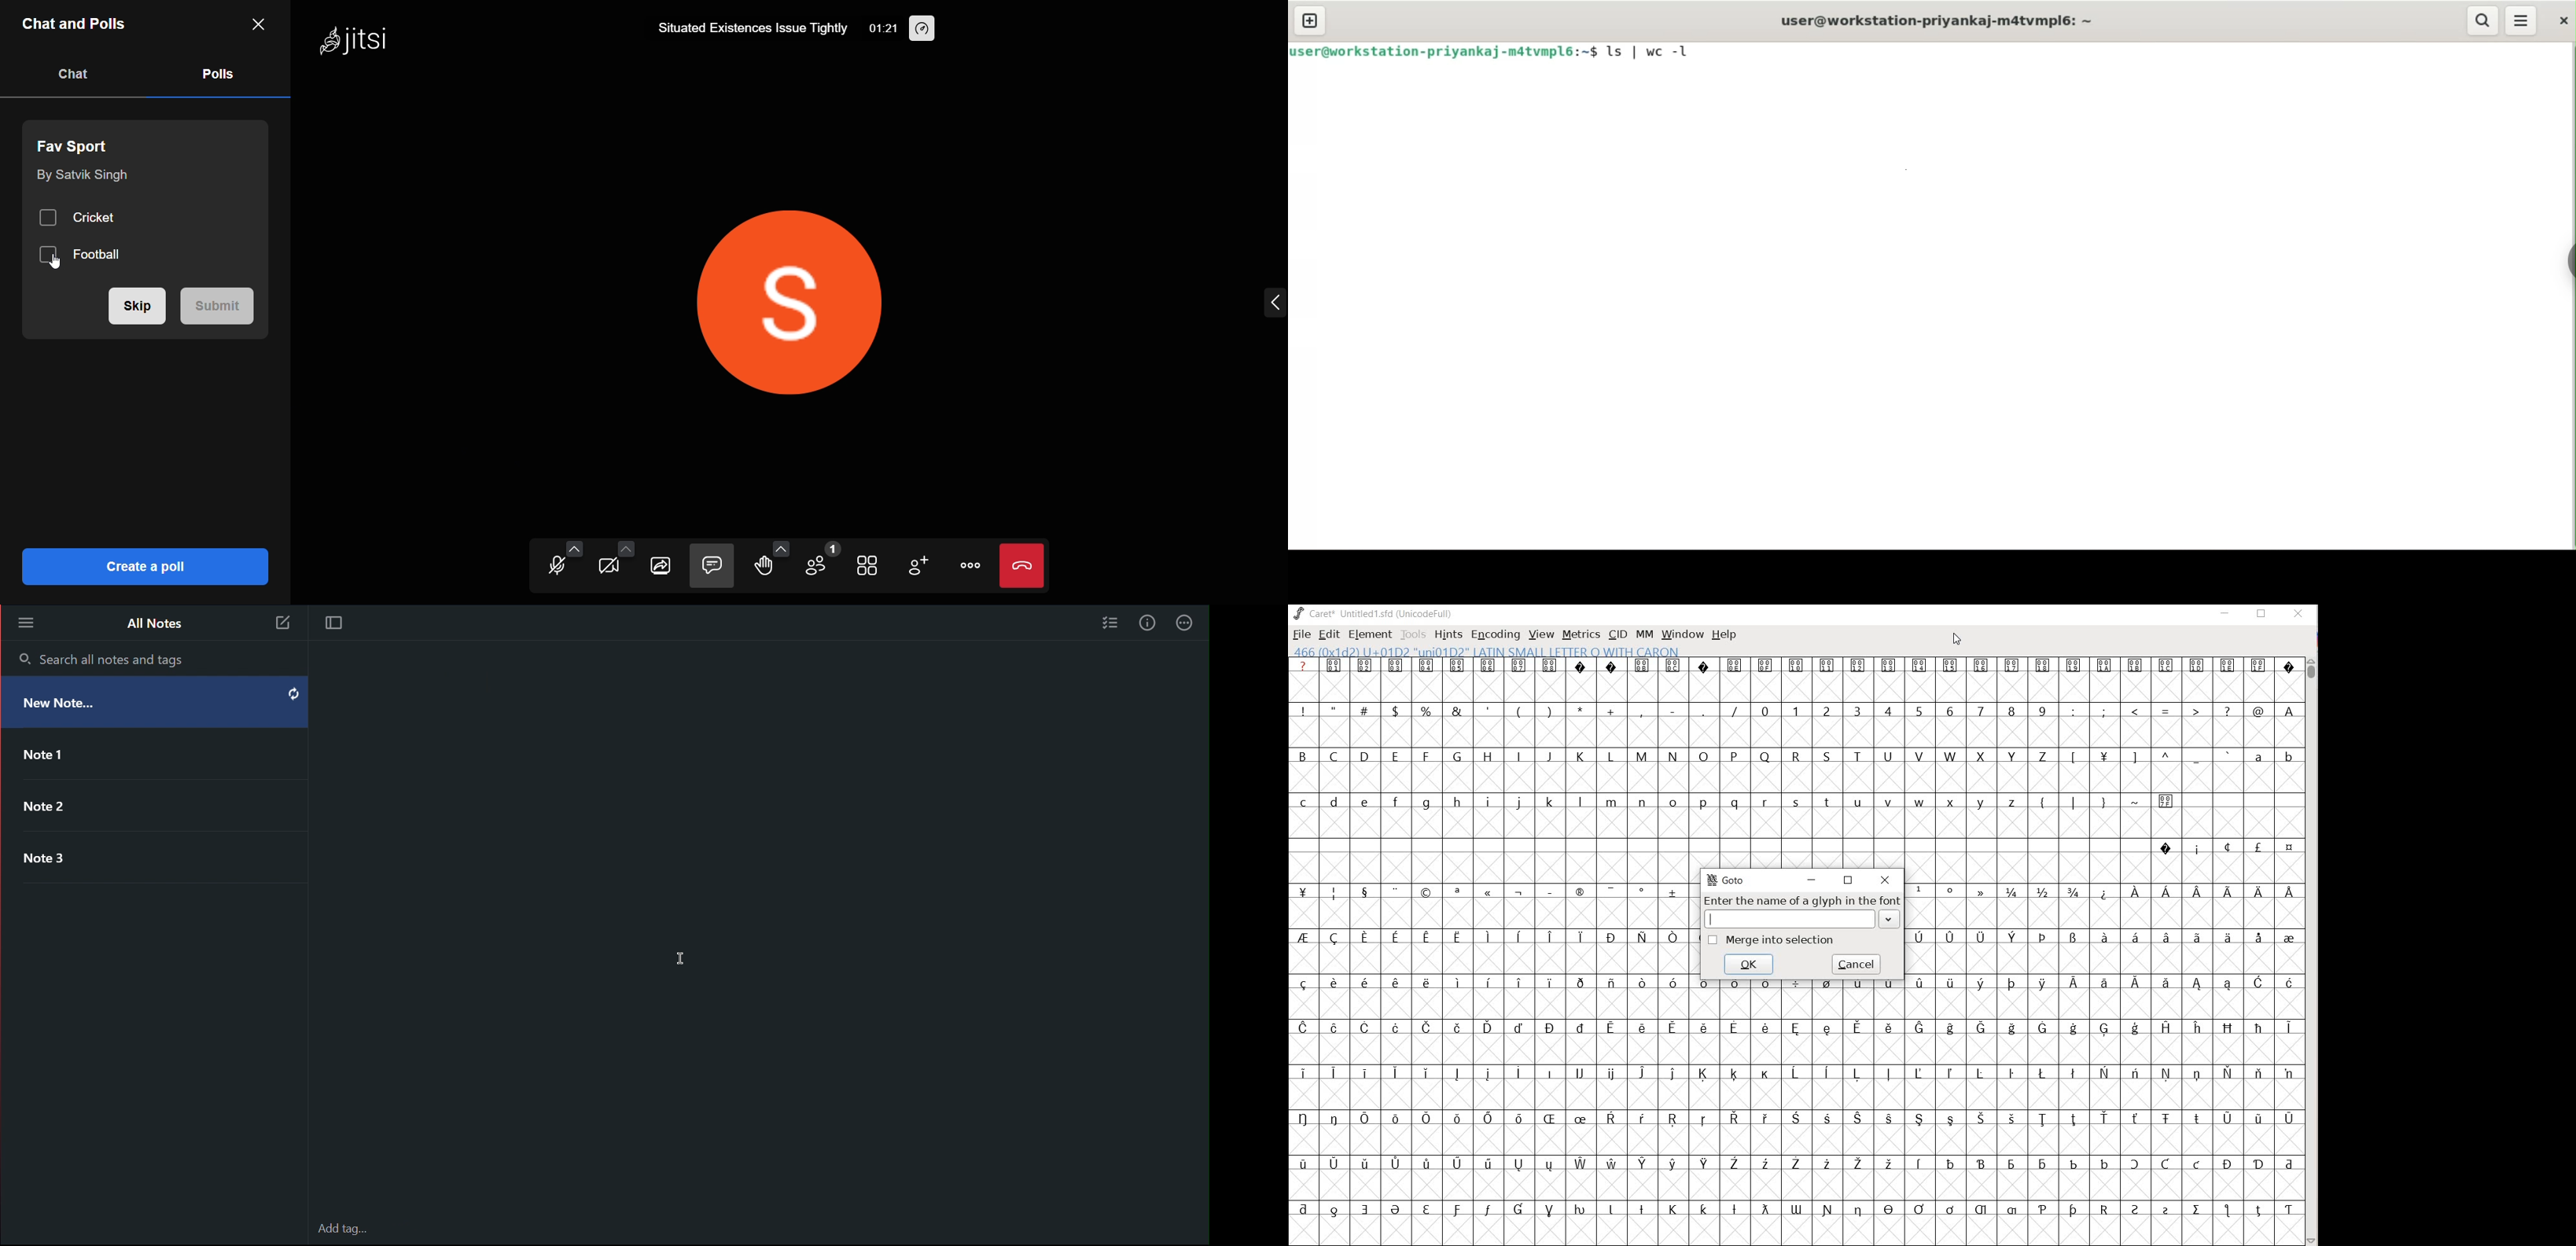 The width and height of the screenshot is (2576, 1260). I want to click on display picture, so click(835, 296).